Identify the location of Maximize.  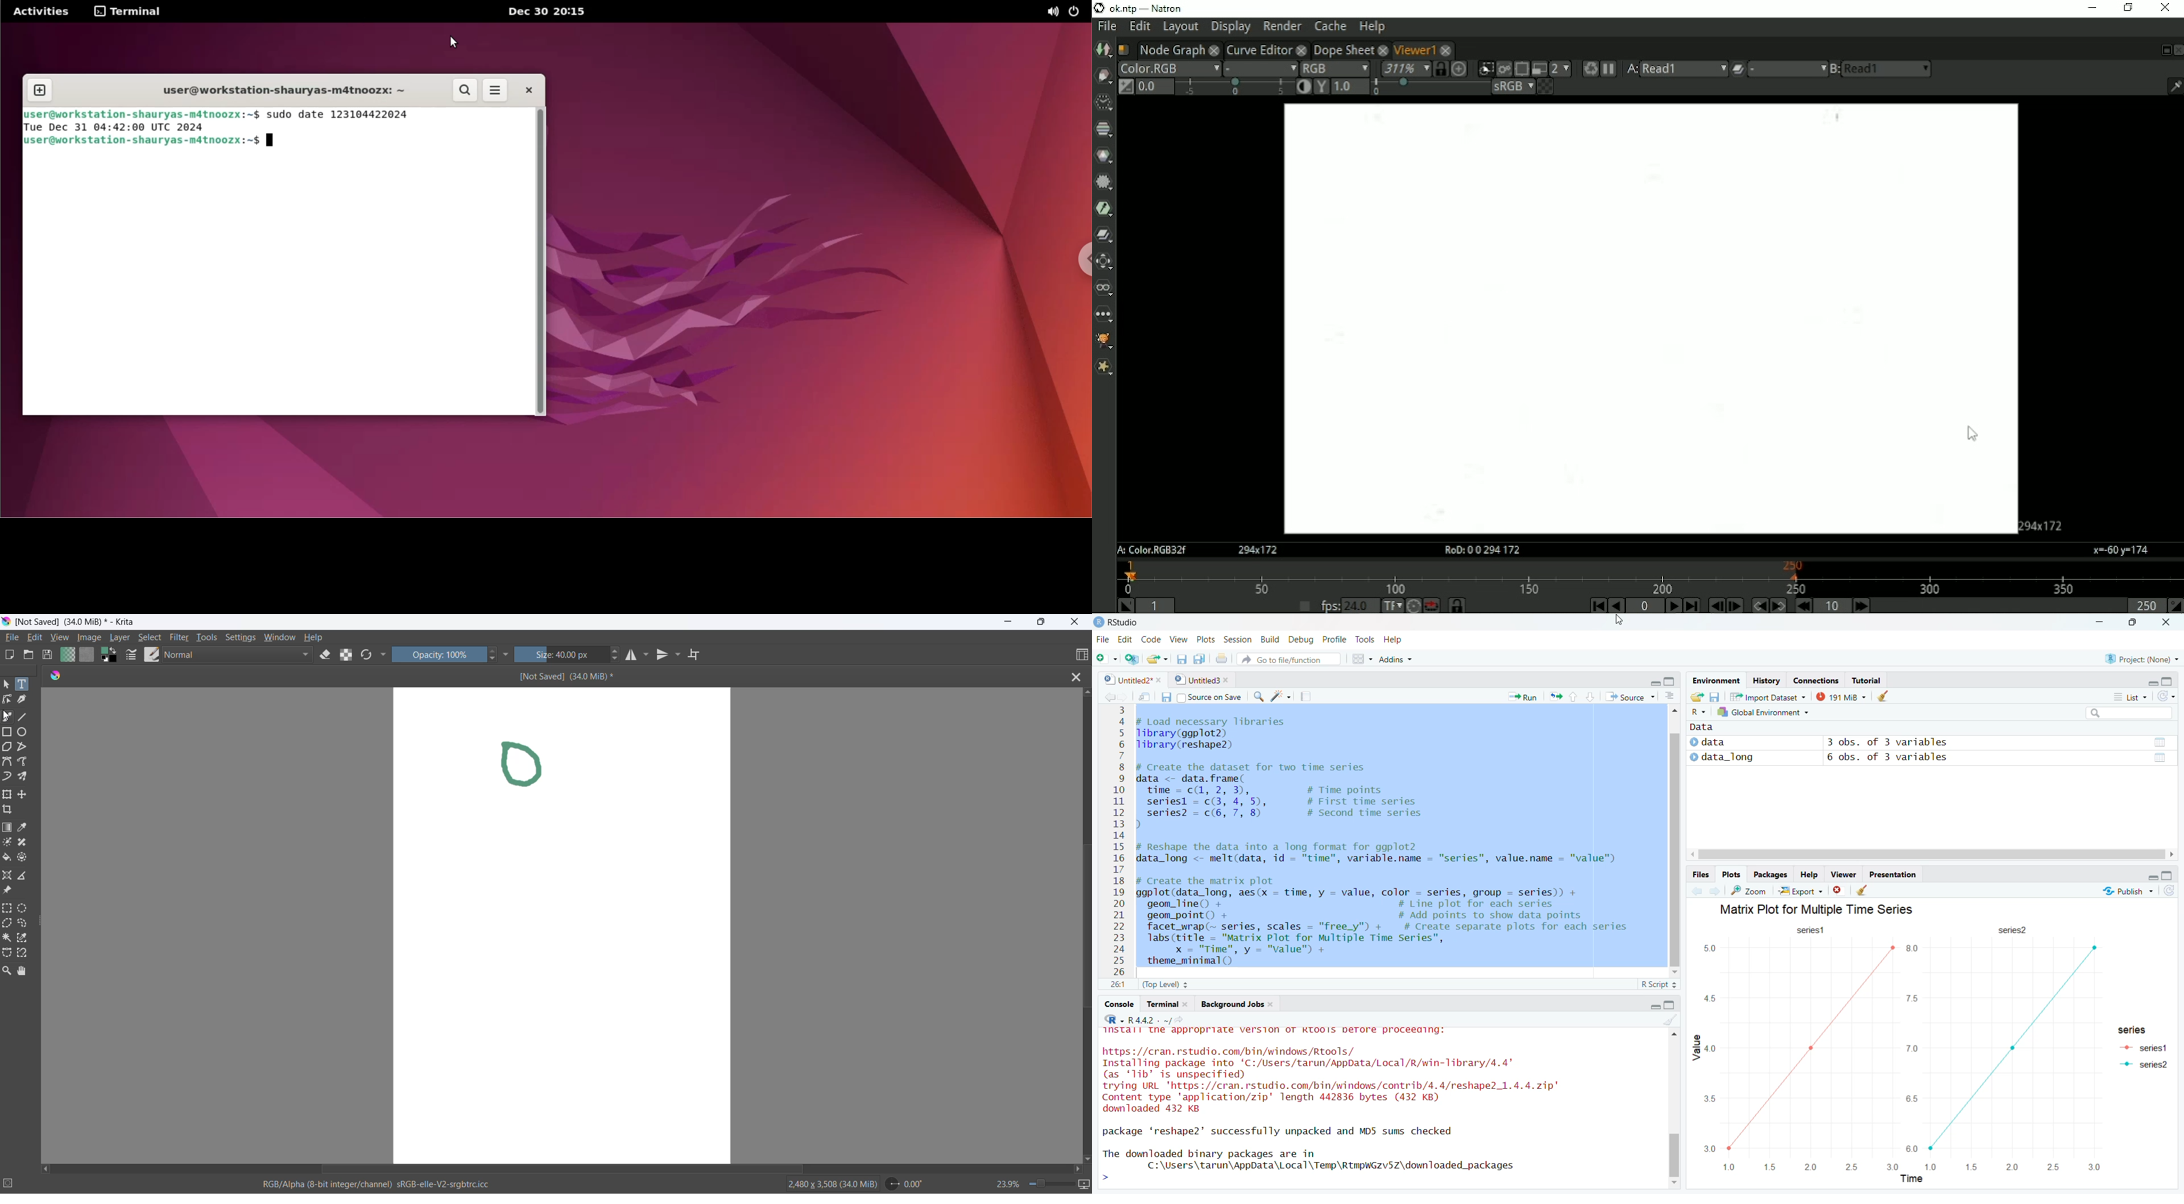
(2169, 682).